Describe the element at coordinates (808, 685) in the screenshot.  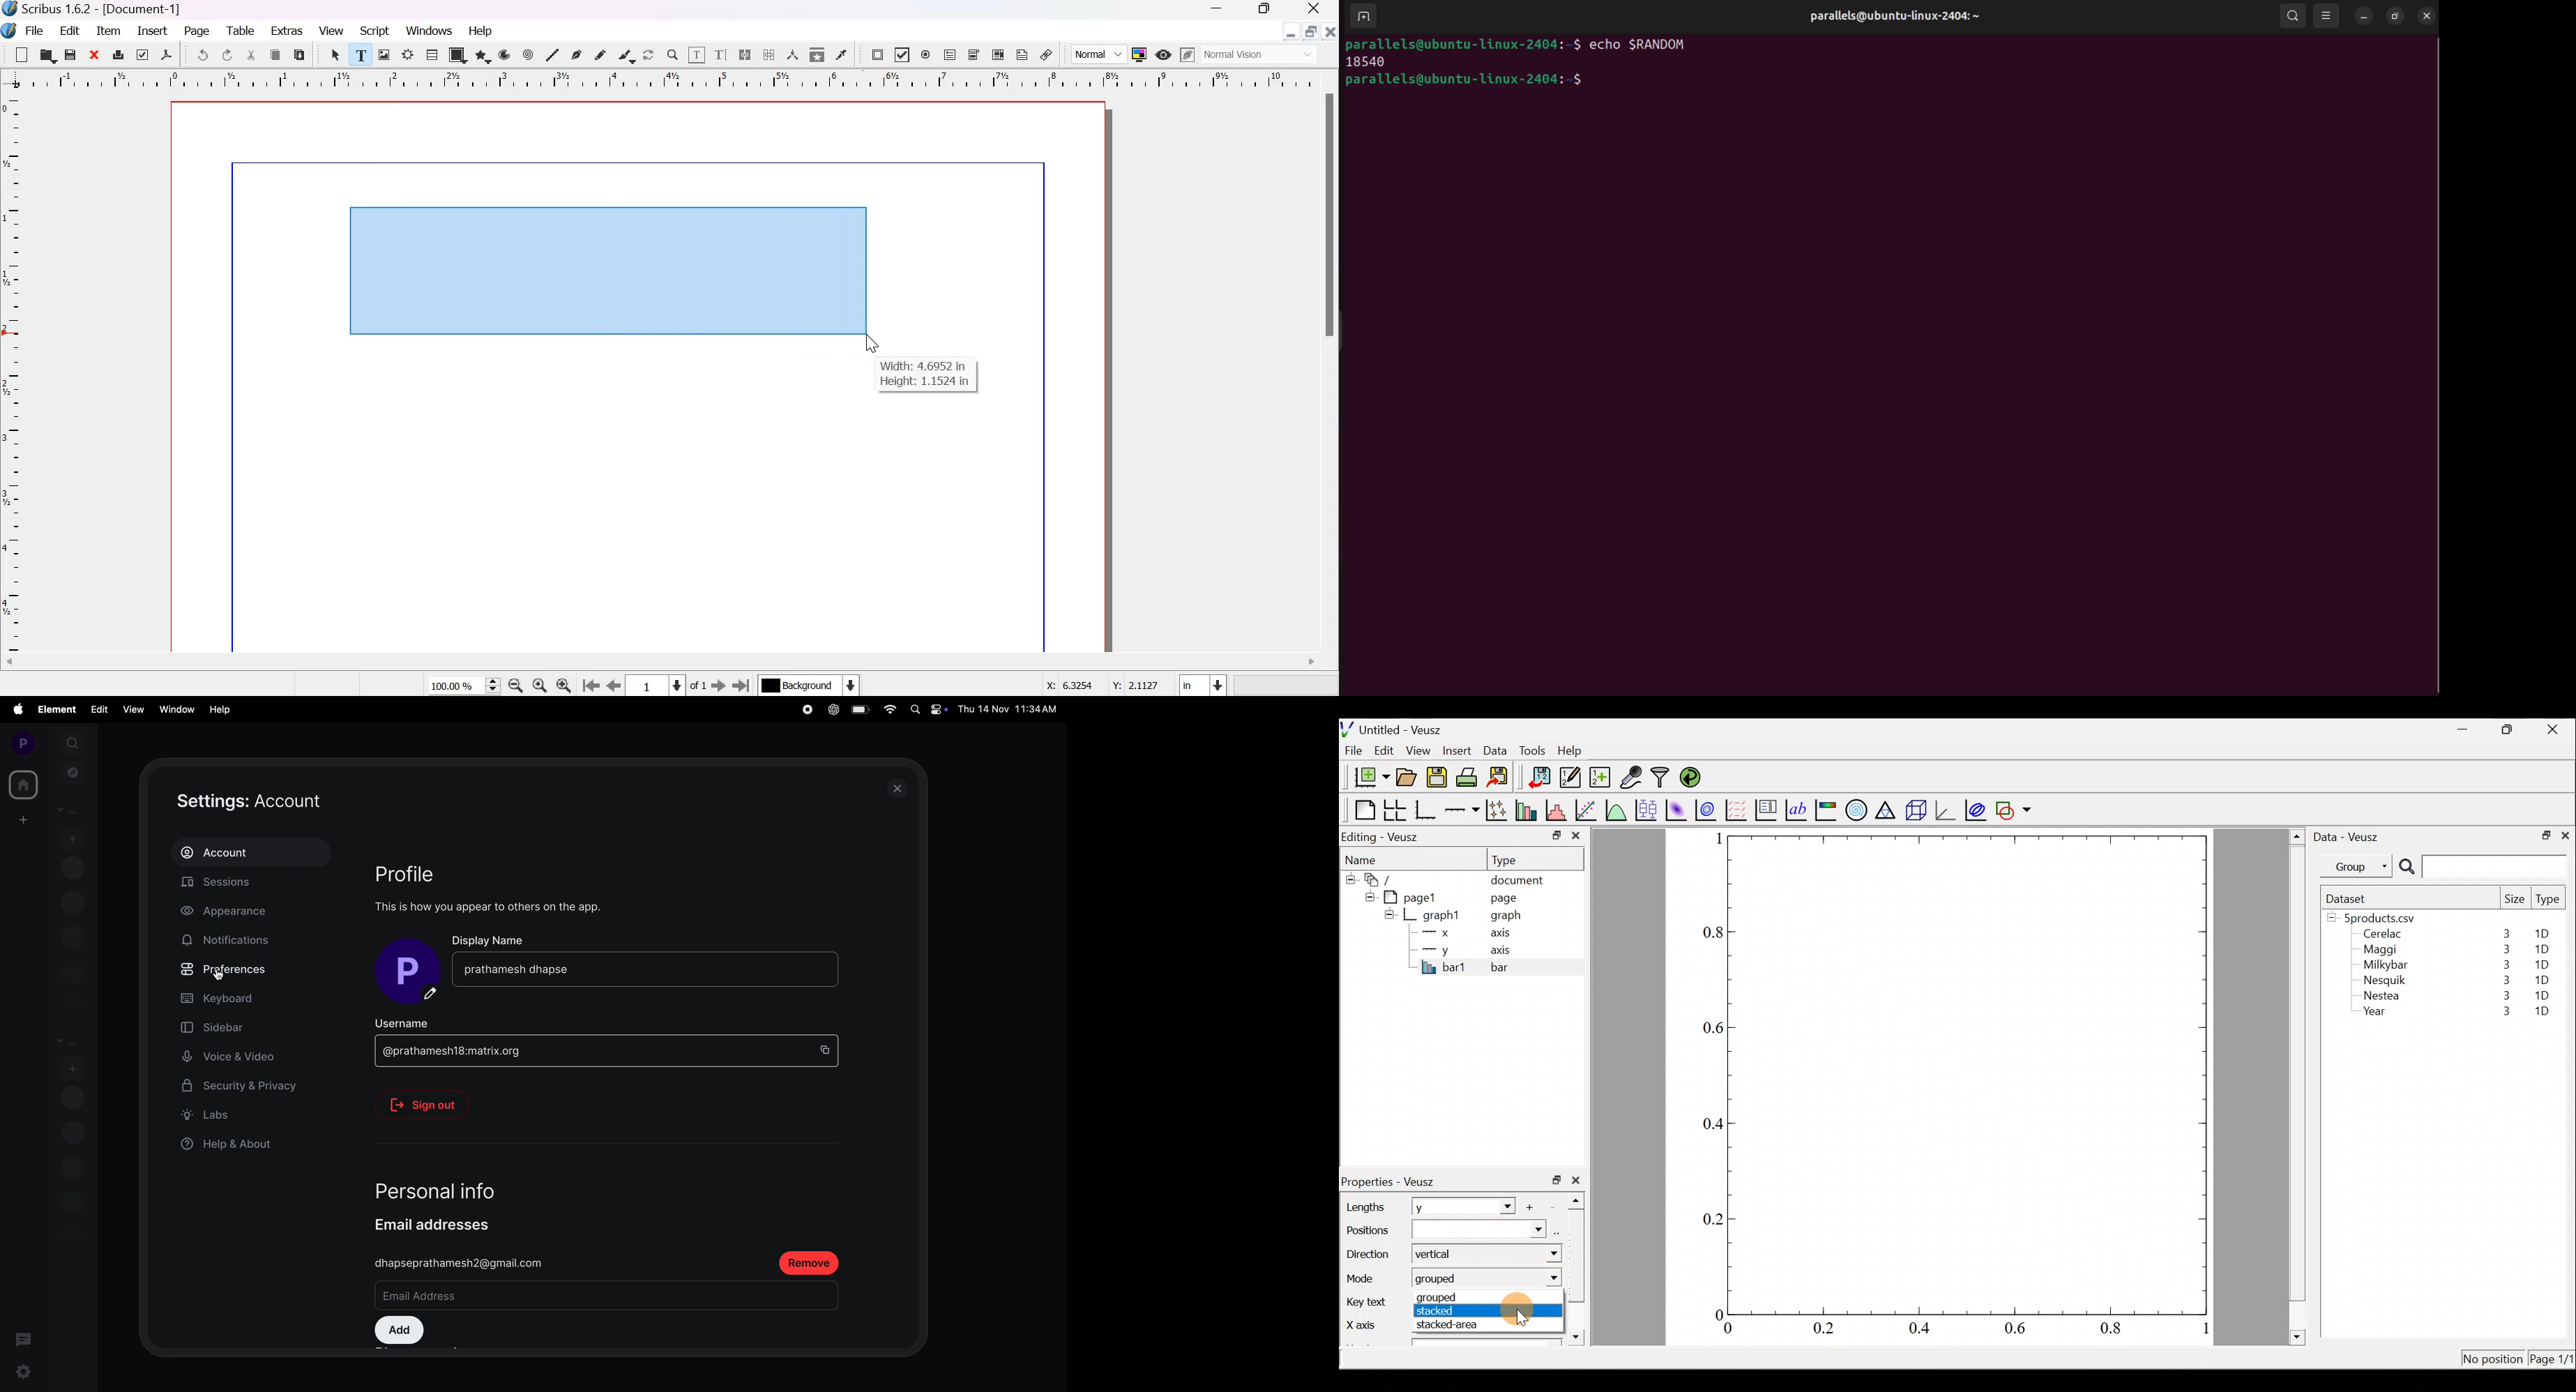
I see `Select the current layer` at that location.